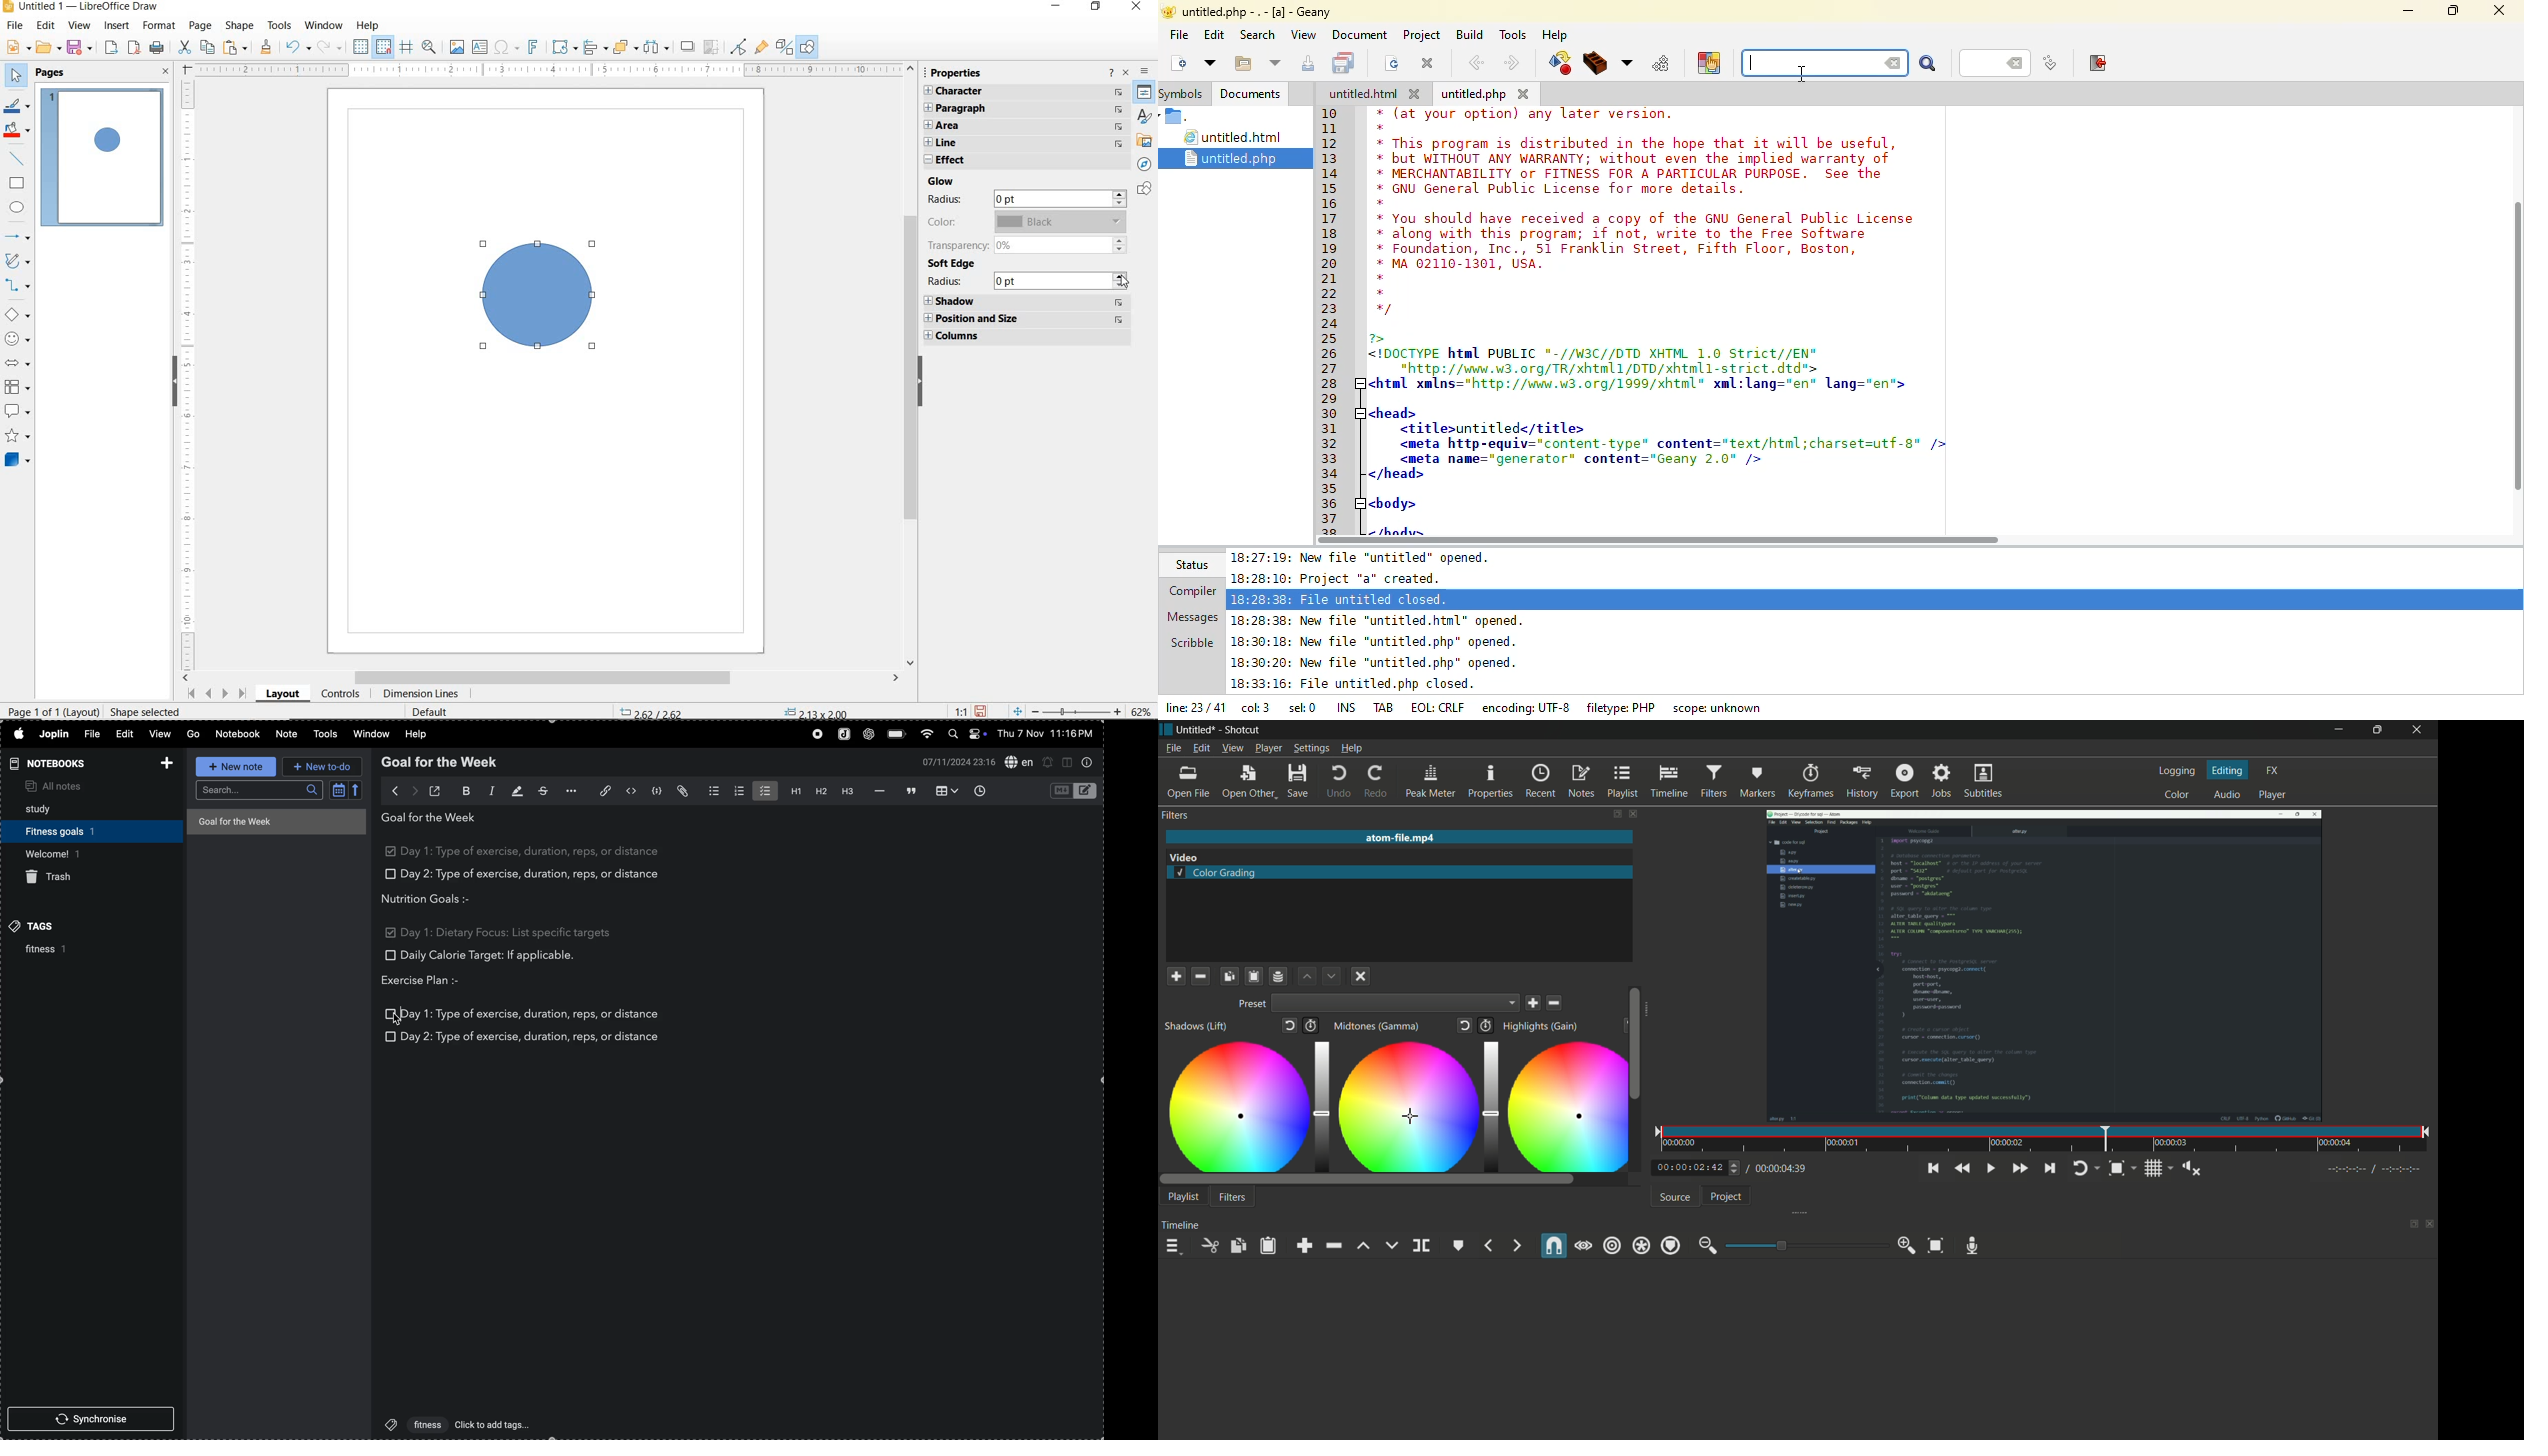  I want to click on ripple markers, so click(1671, 1246).